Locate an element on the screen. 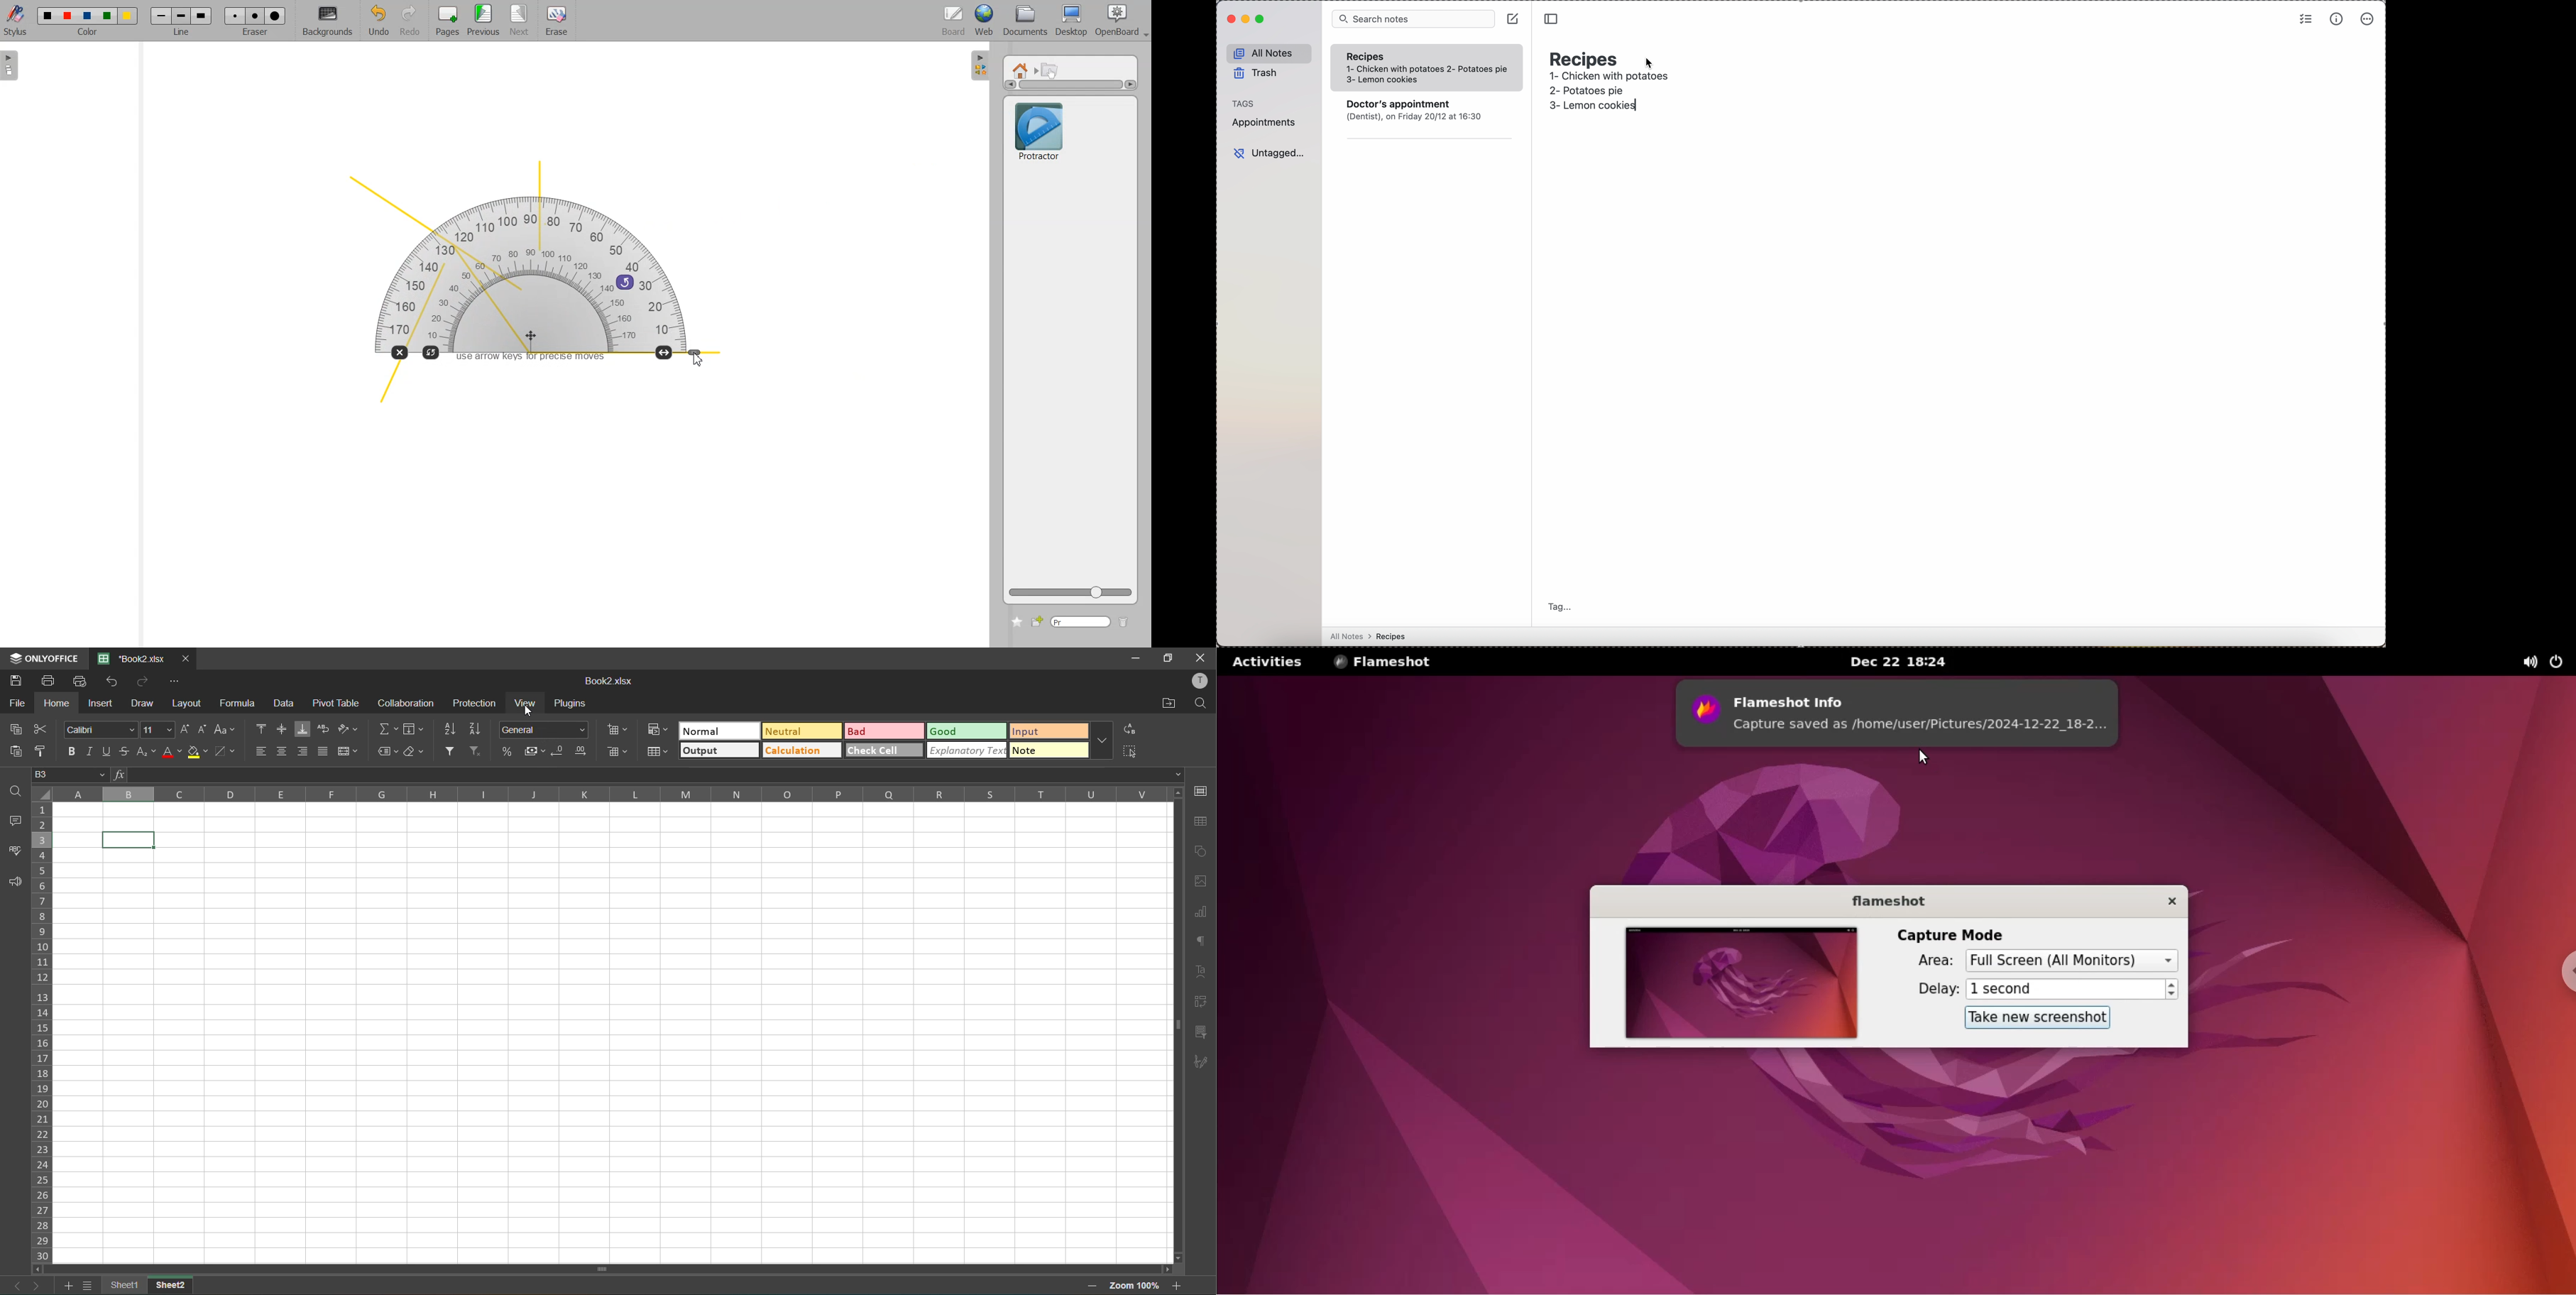 Image resolution: width=2576 pixels, height=1316 pixels. undo is located at coordinates (625, 281).